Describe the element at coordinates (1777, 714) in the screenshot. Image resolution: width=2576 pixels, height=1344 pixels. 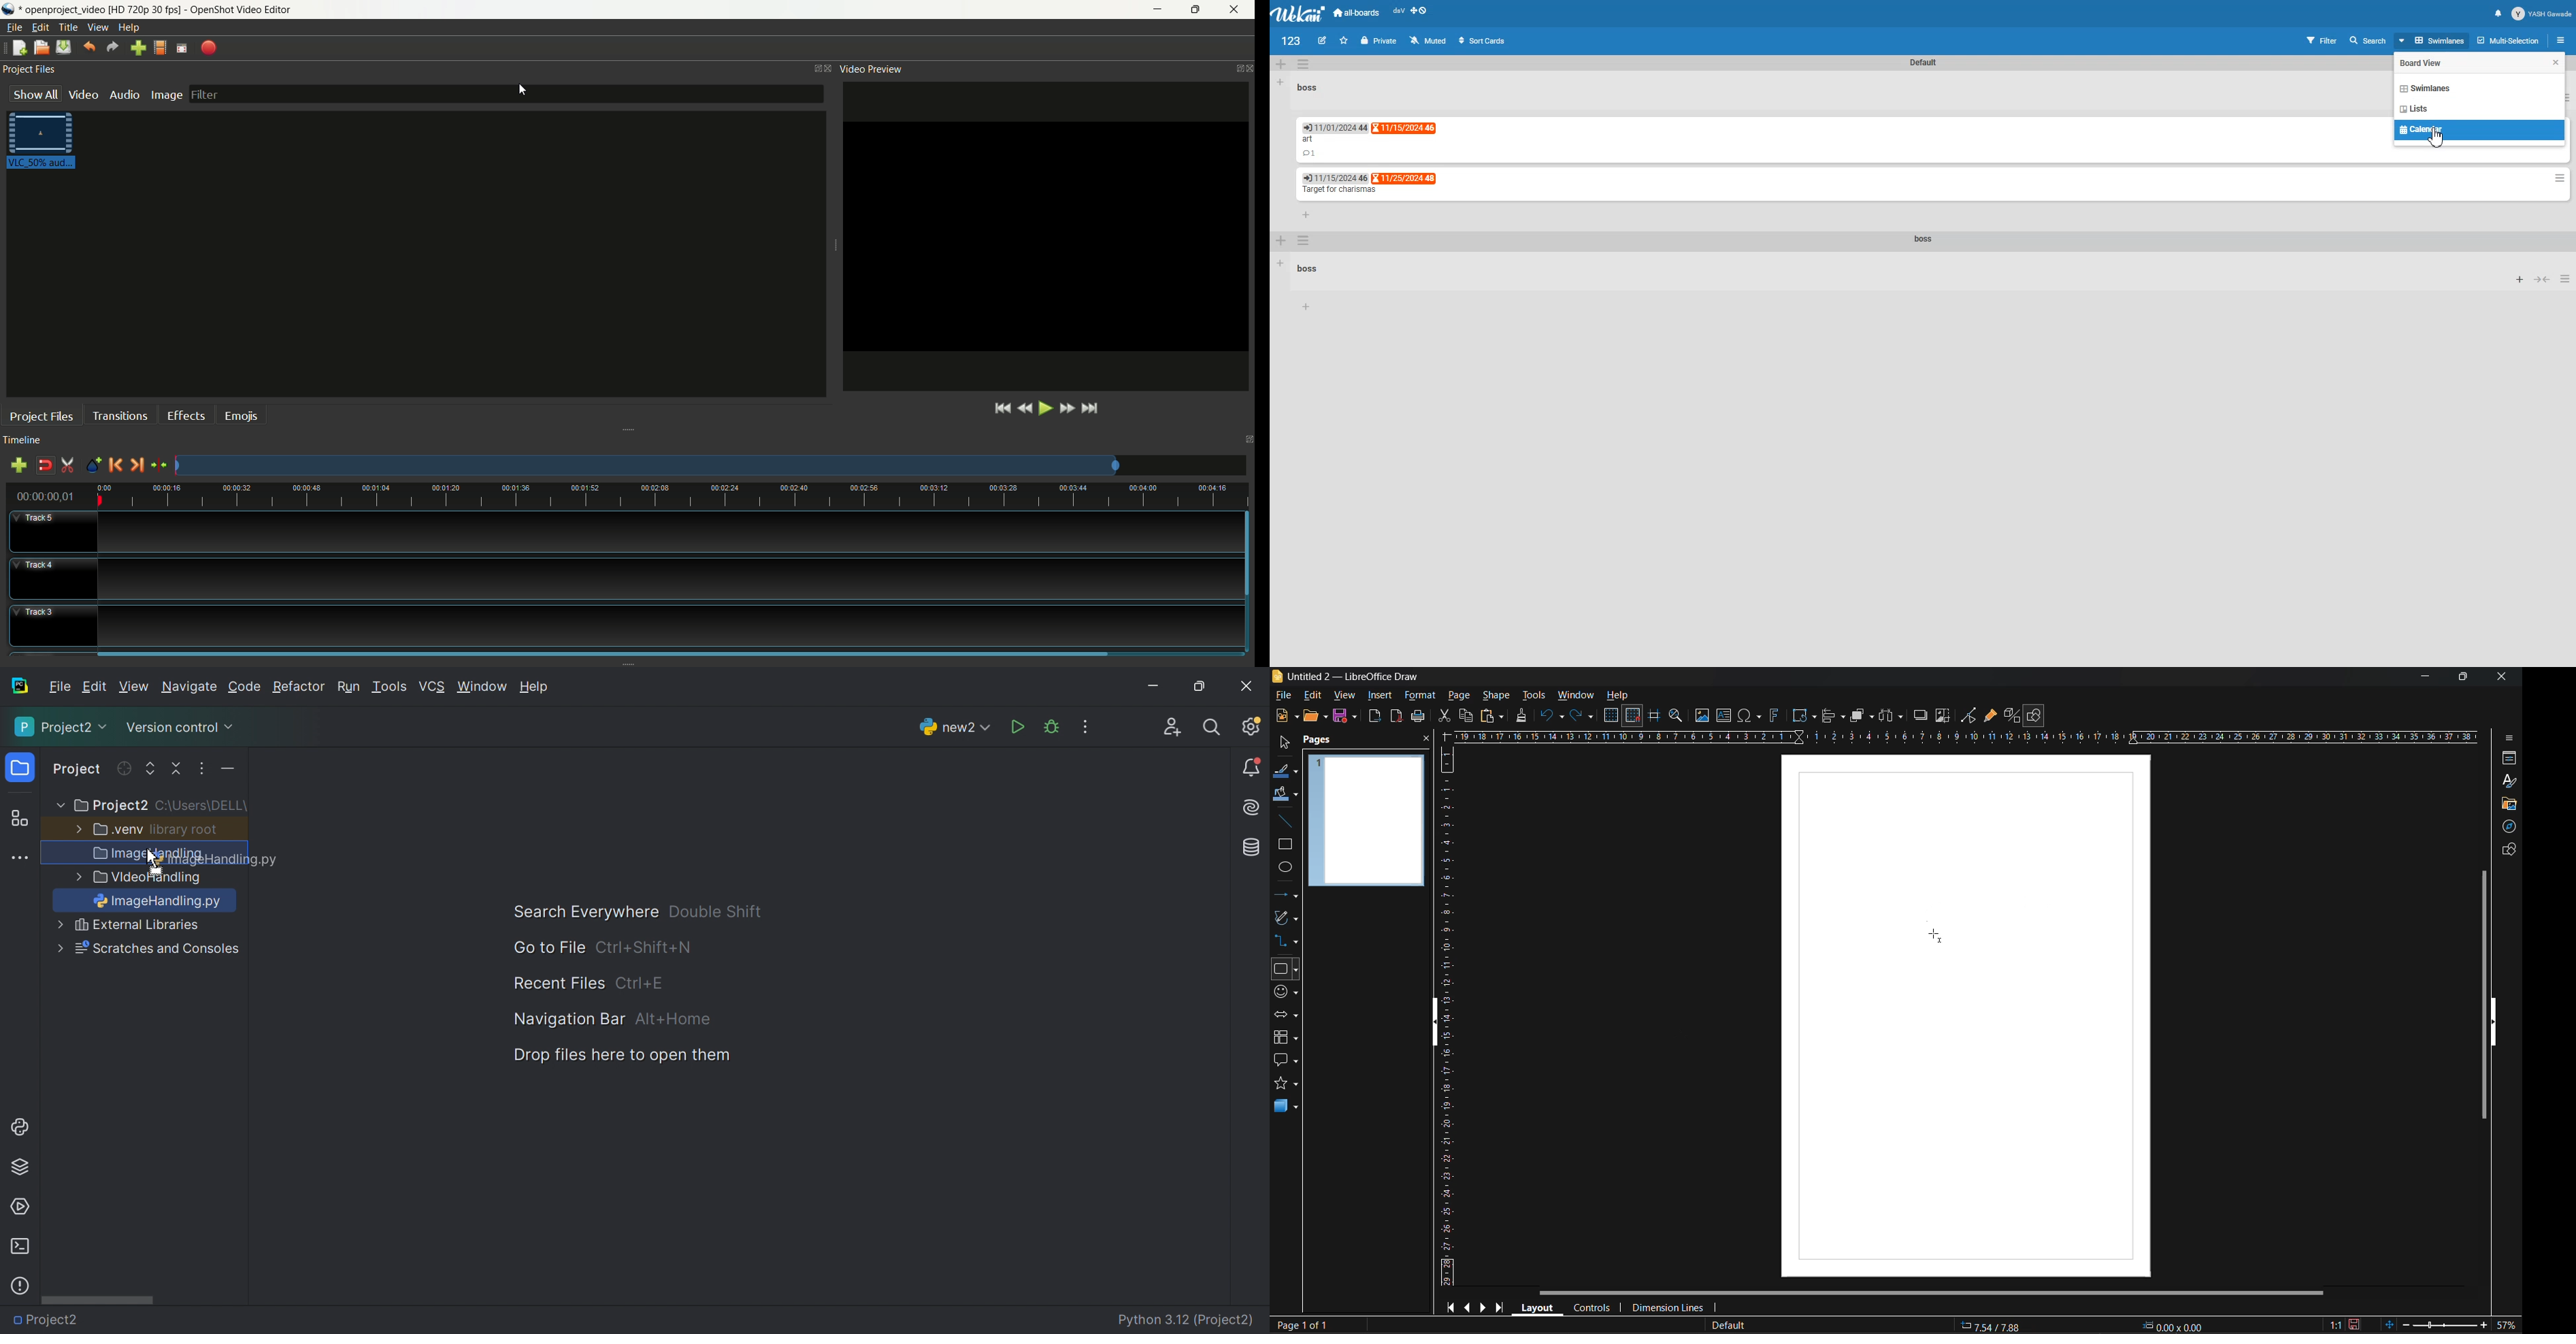
I see `fontwork` at that location.